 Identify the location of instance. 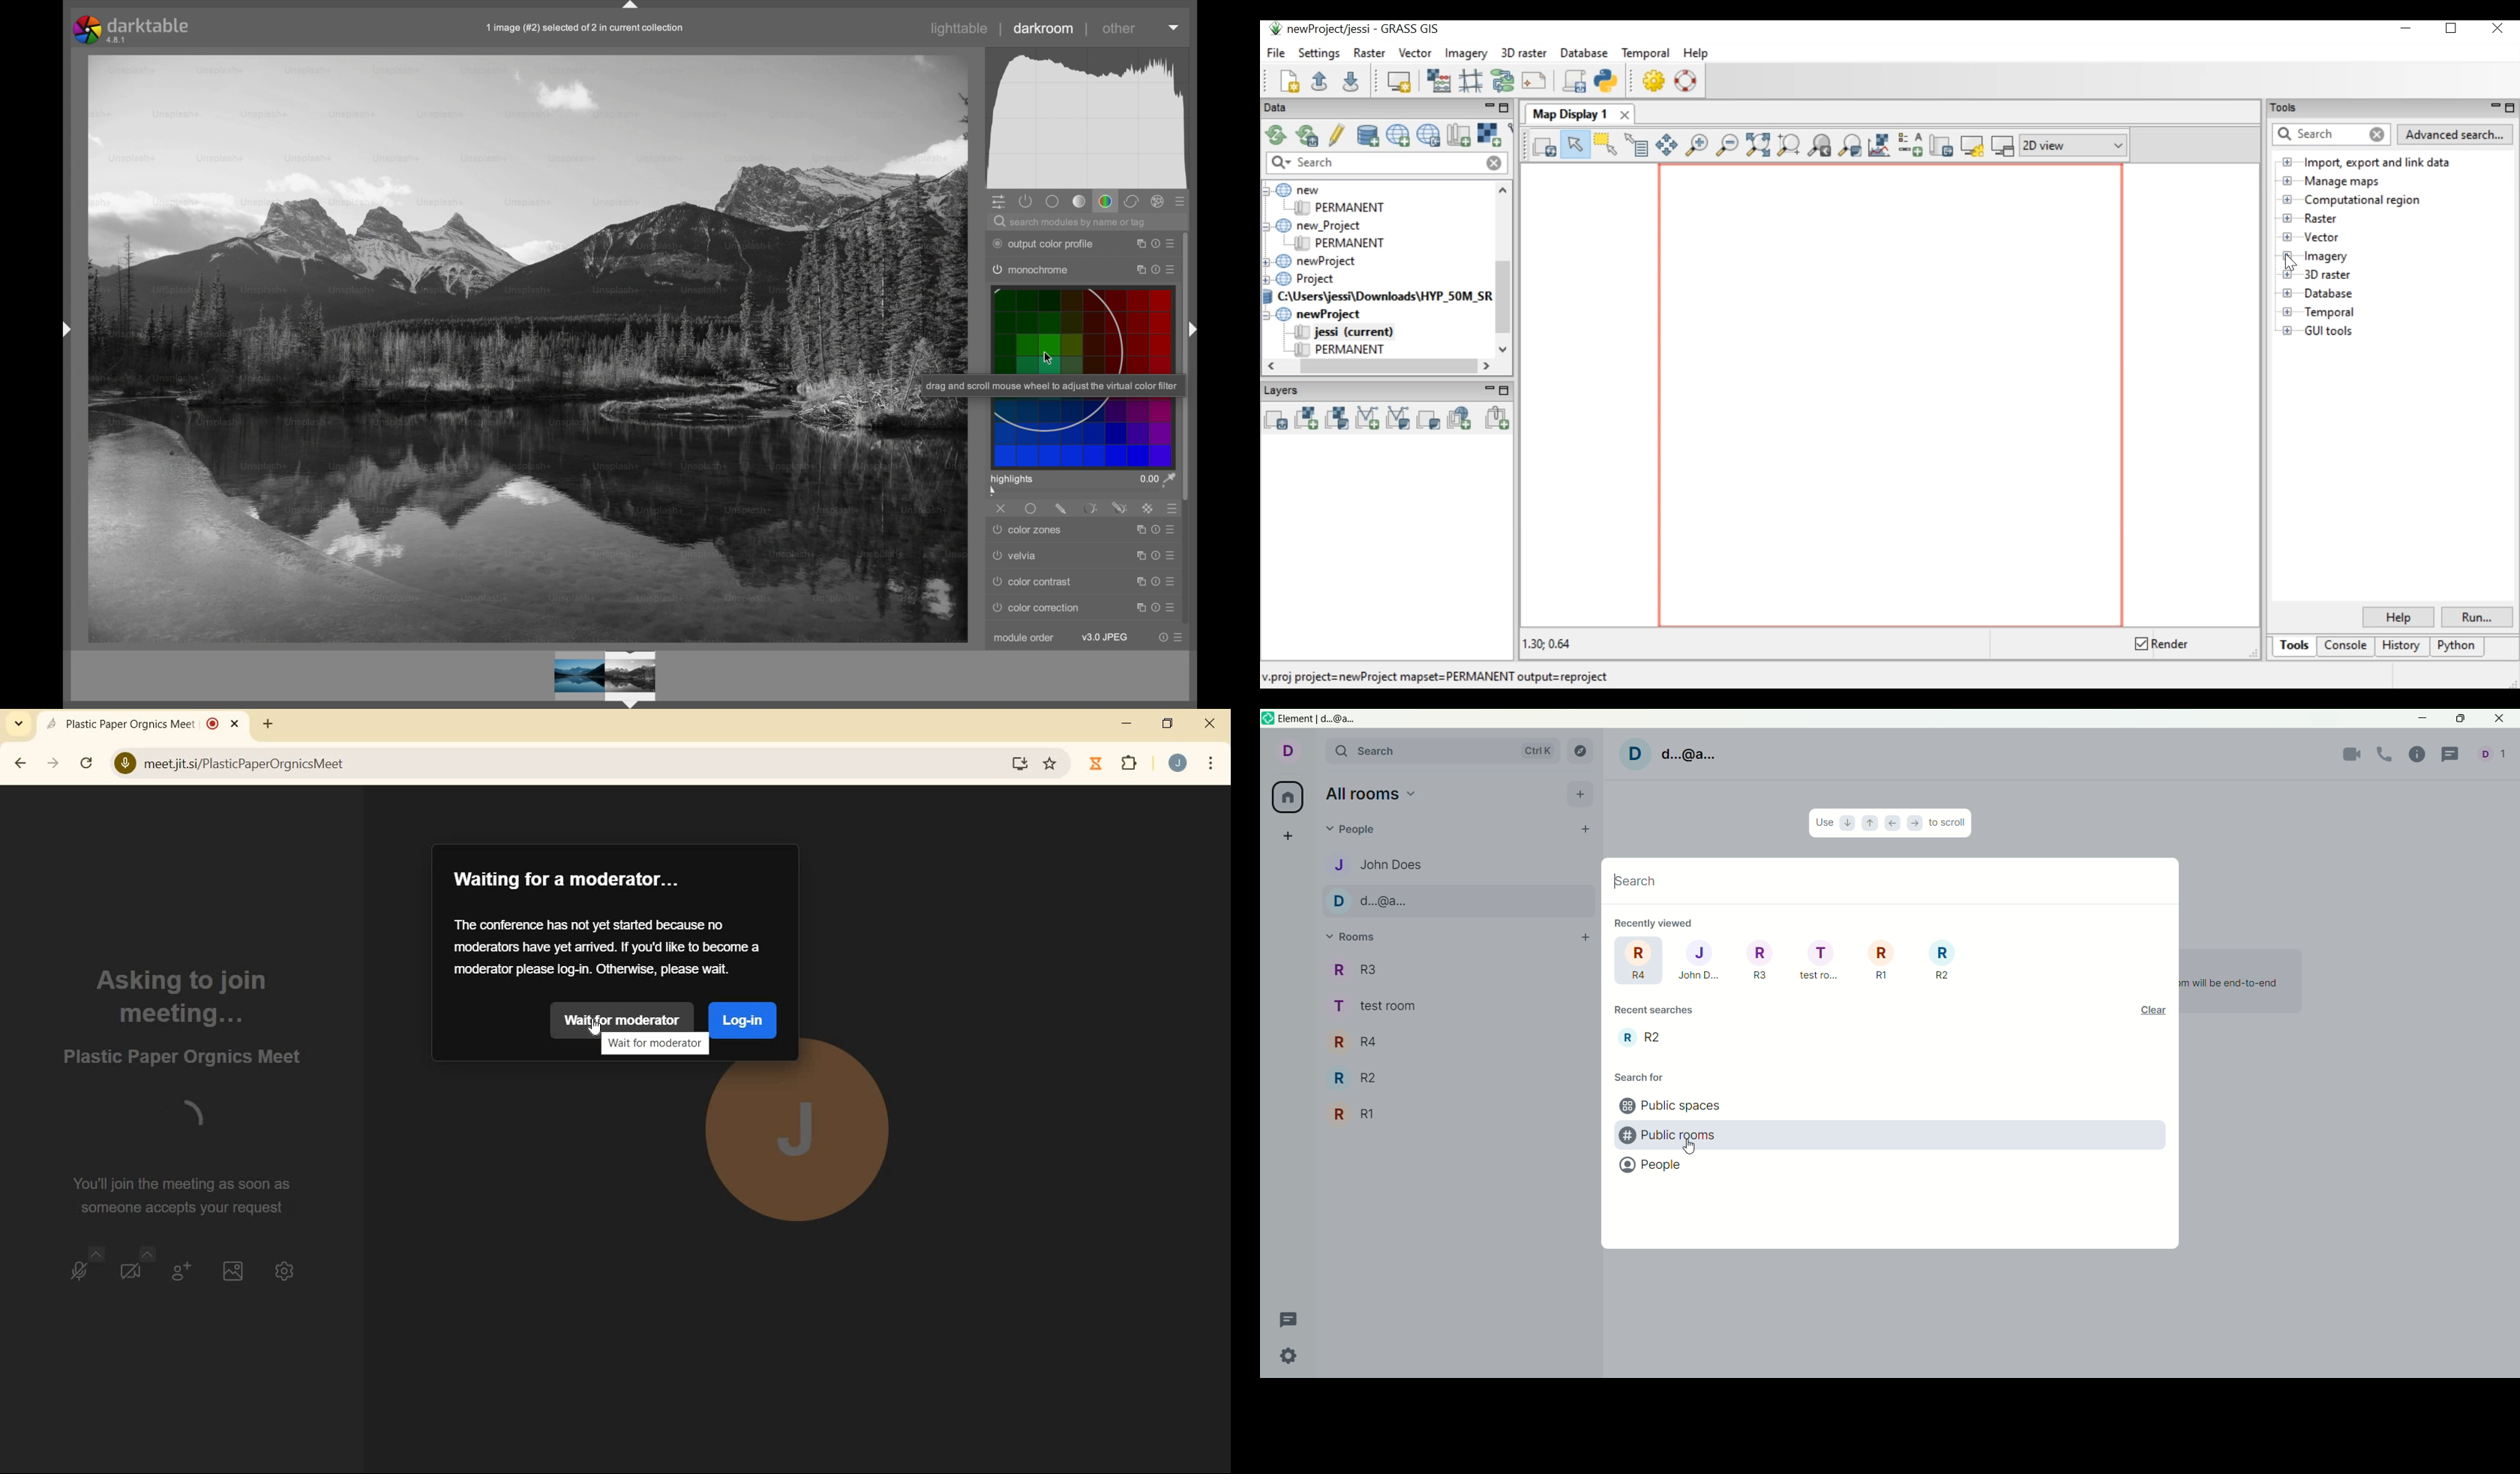
(1139, 270).